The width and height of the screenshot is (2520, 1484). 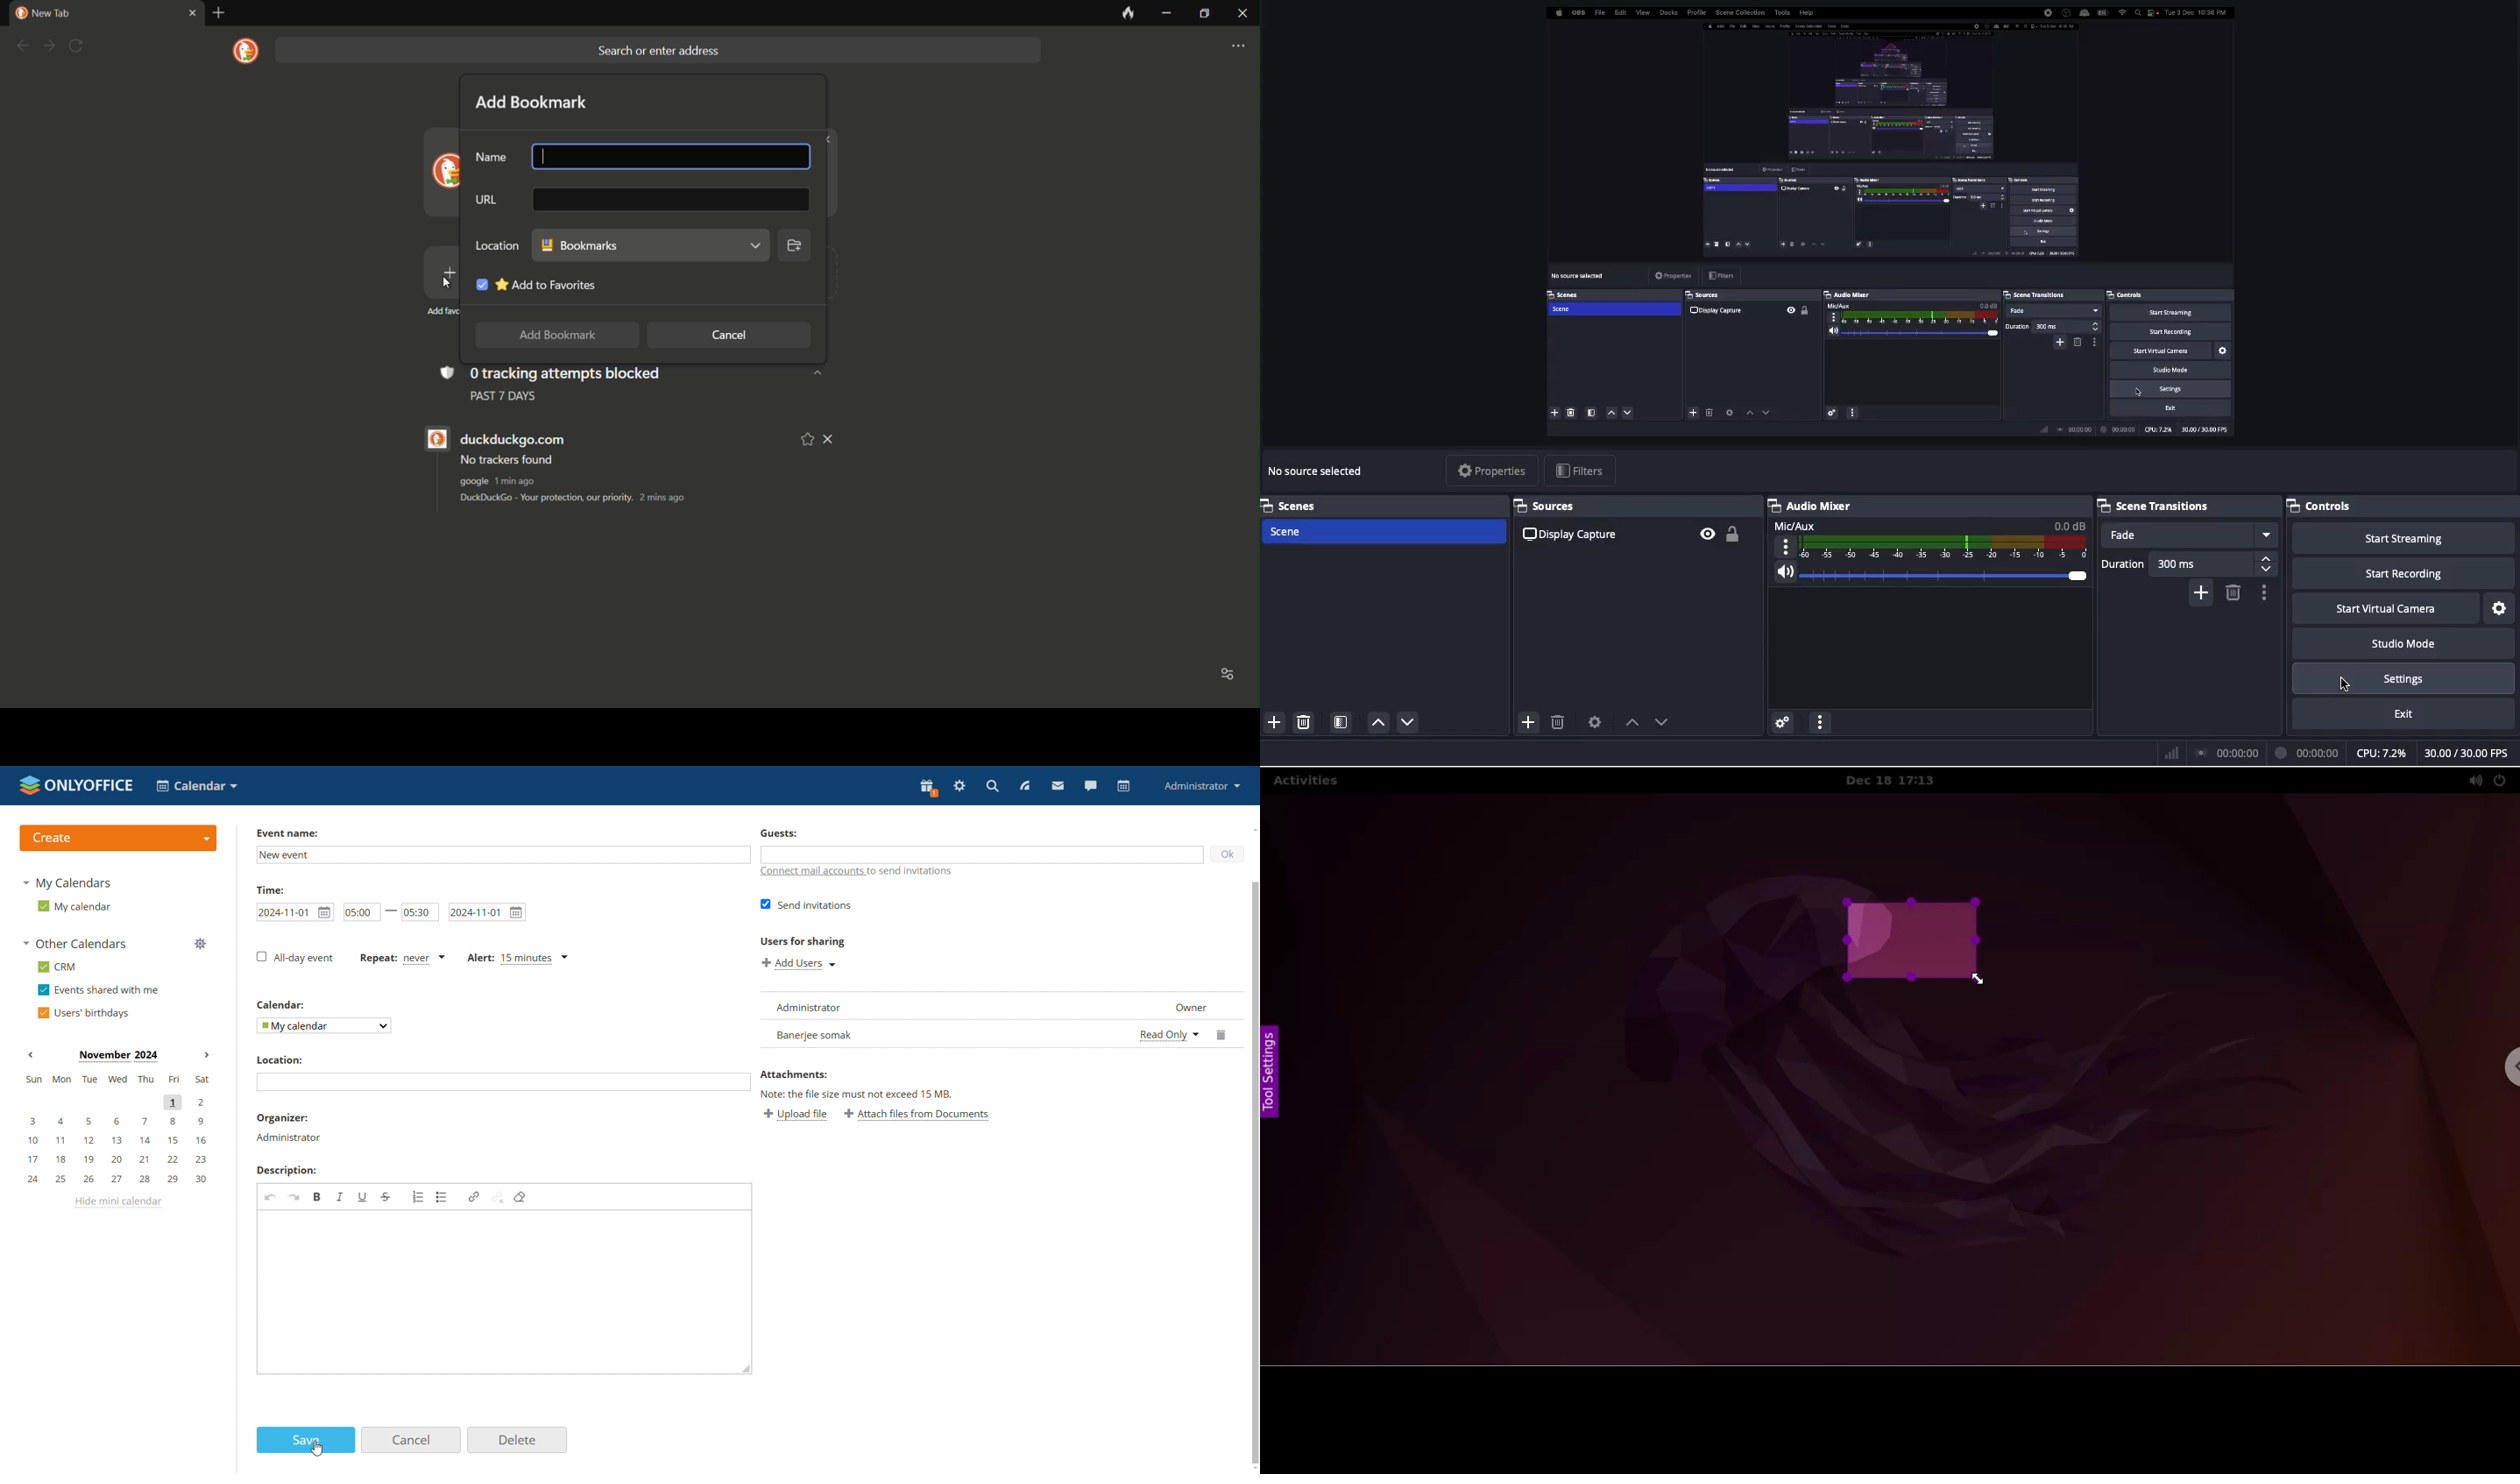 What do you see at coordinates (2267, 595) in the screenshot?
I see `Options` at bounding box center [2267, 595].